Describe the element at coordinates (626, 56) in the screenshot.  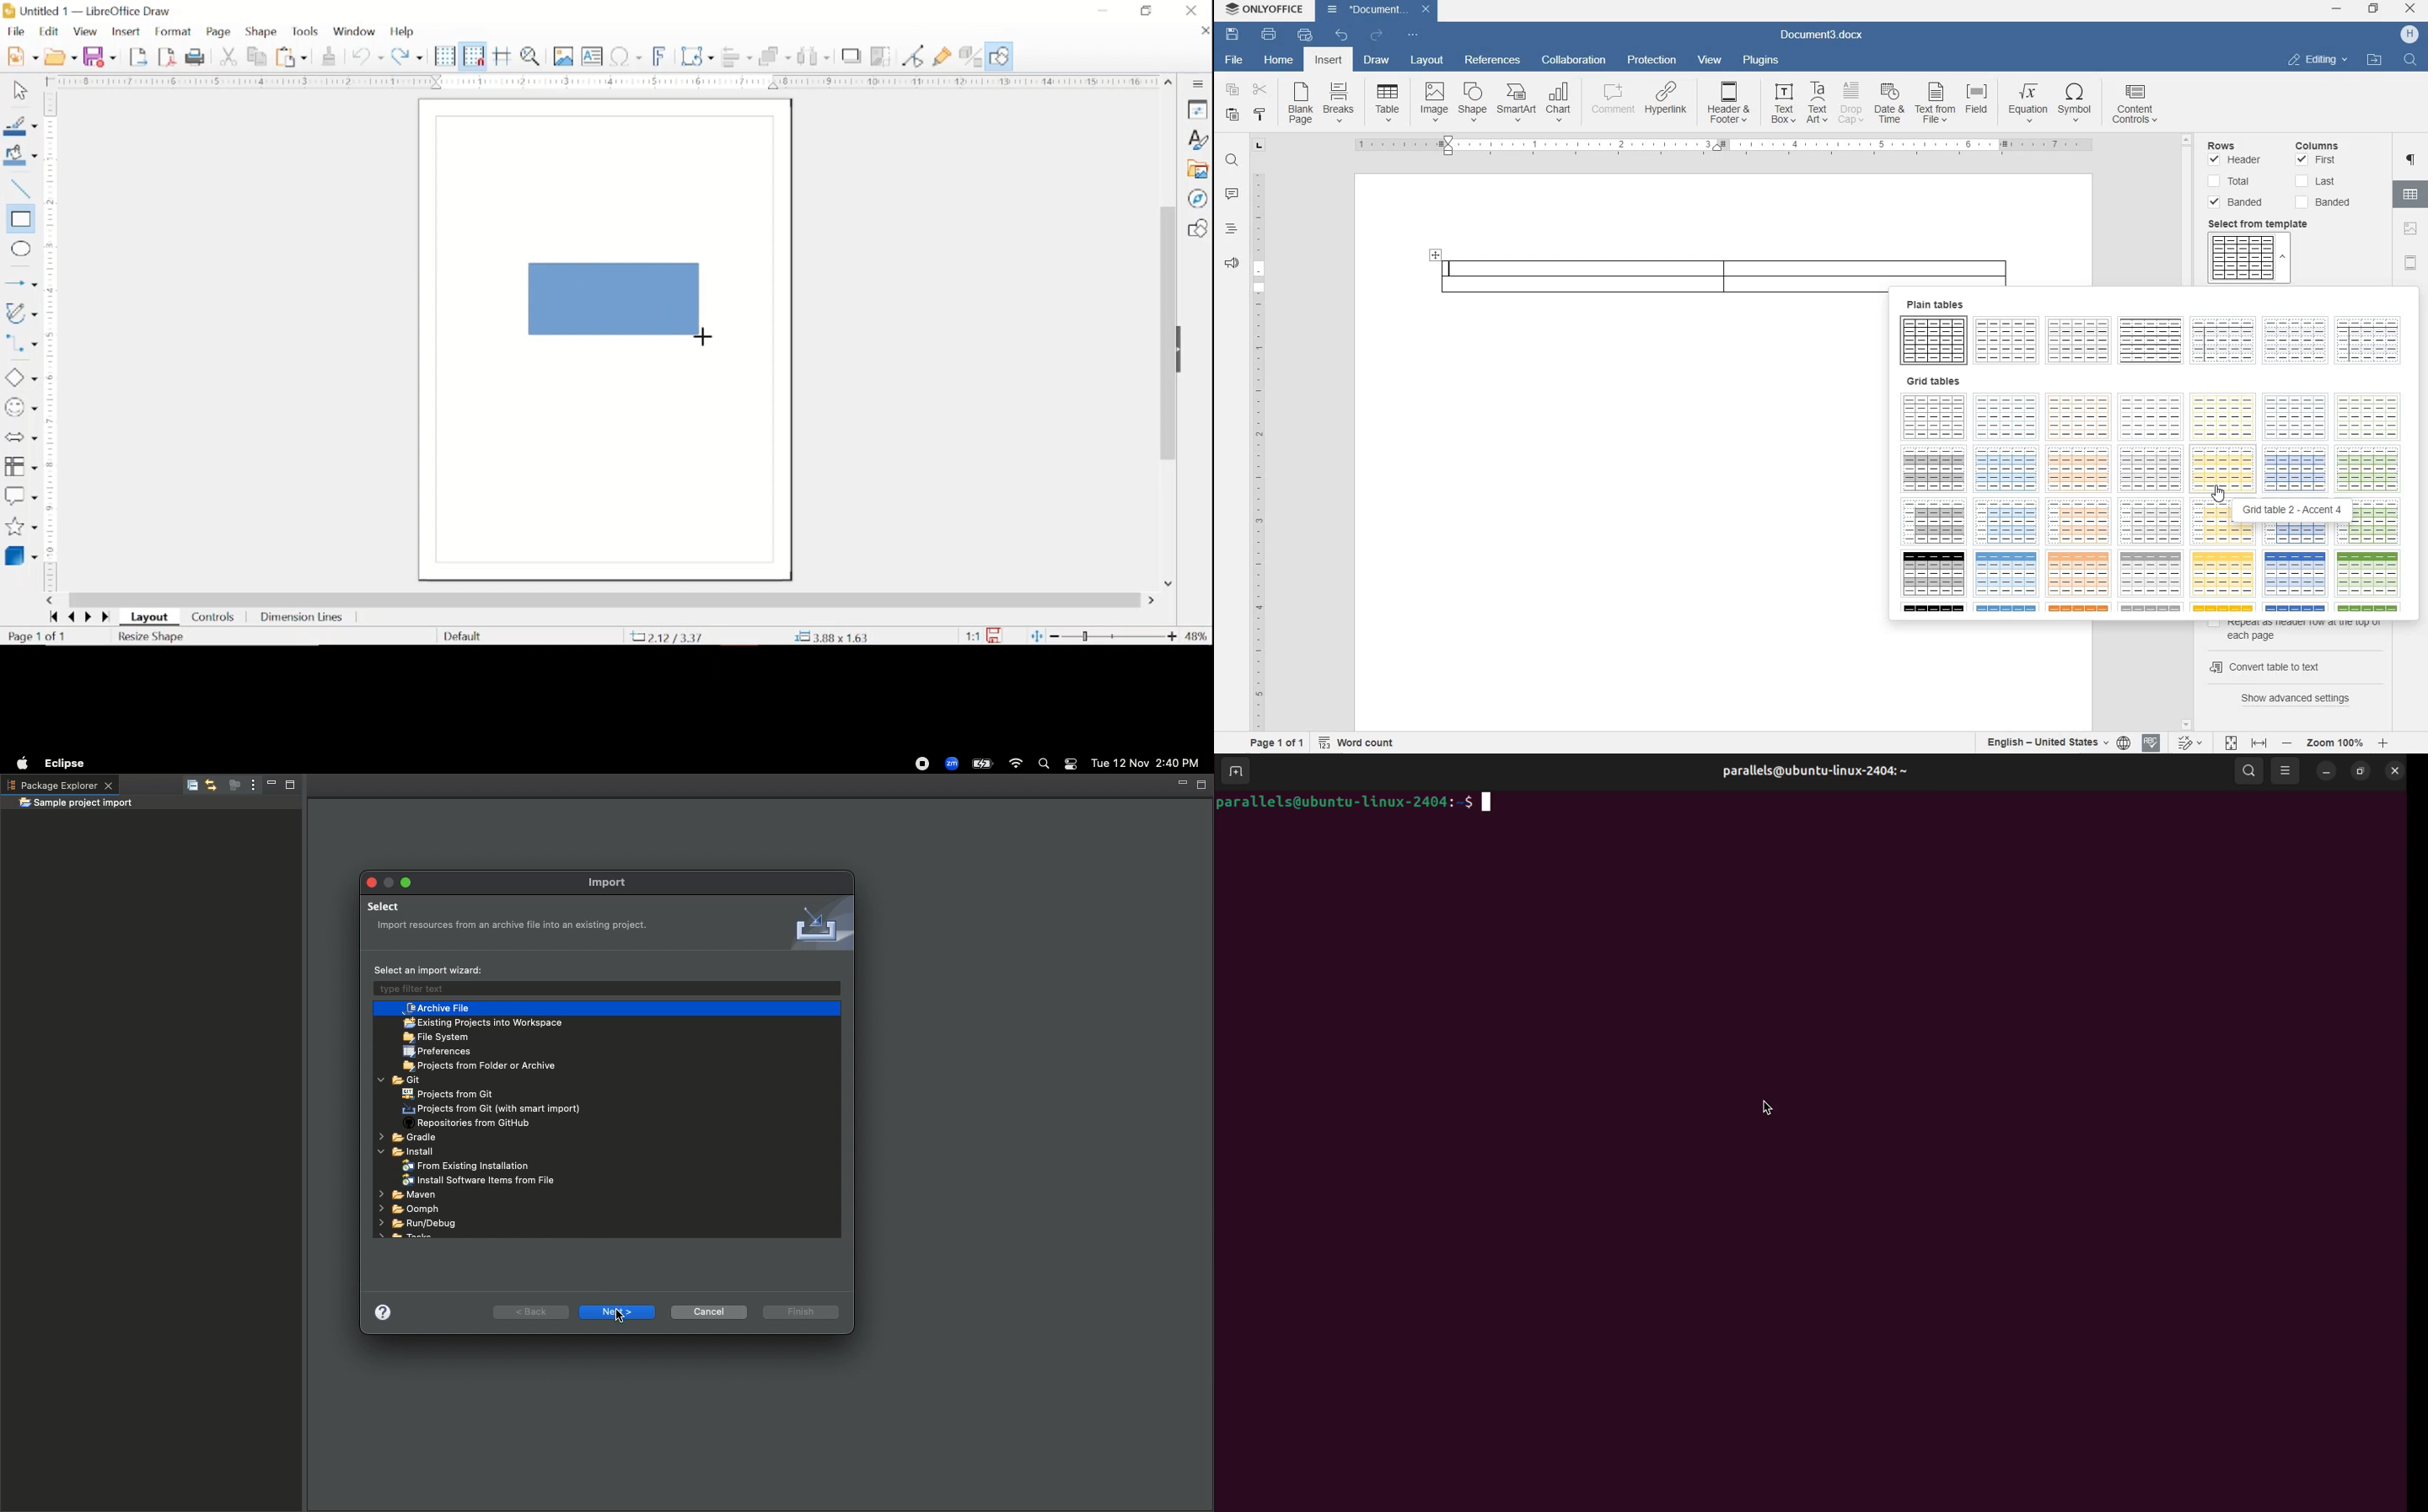
I see `insert special characters` at that location.